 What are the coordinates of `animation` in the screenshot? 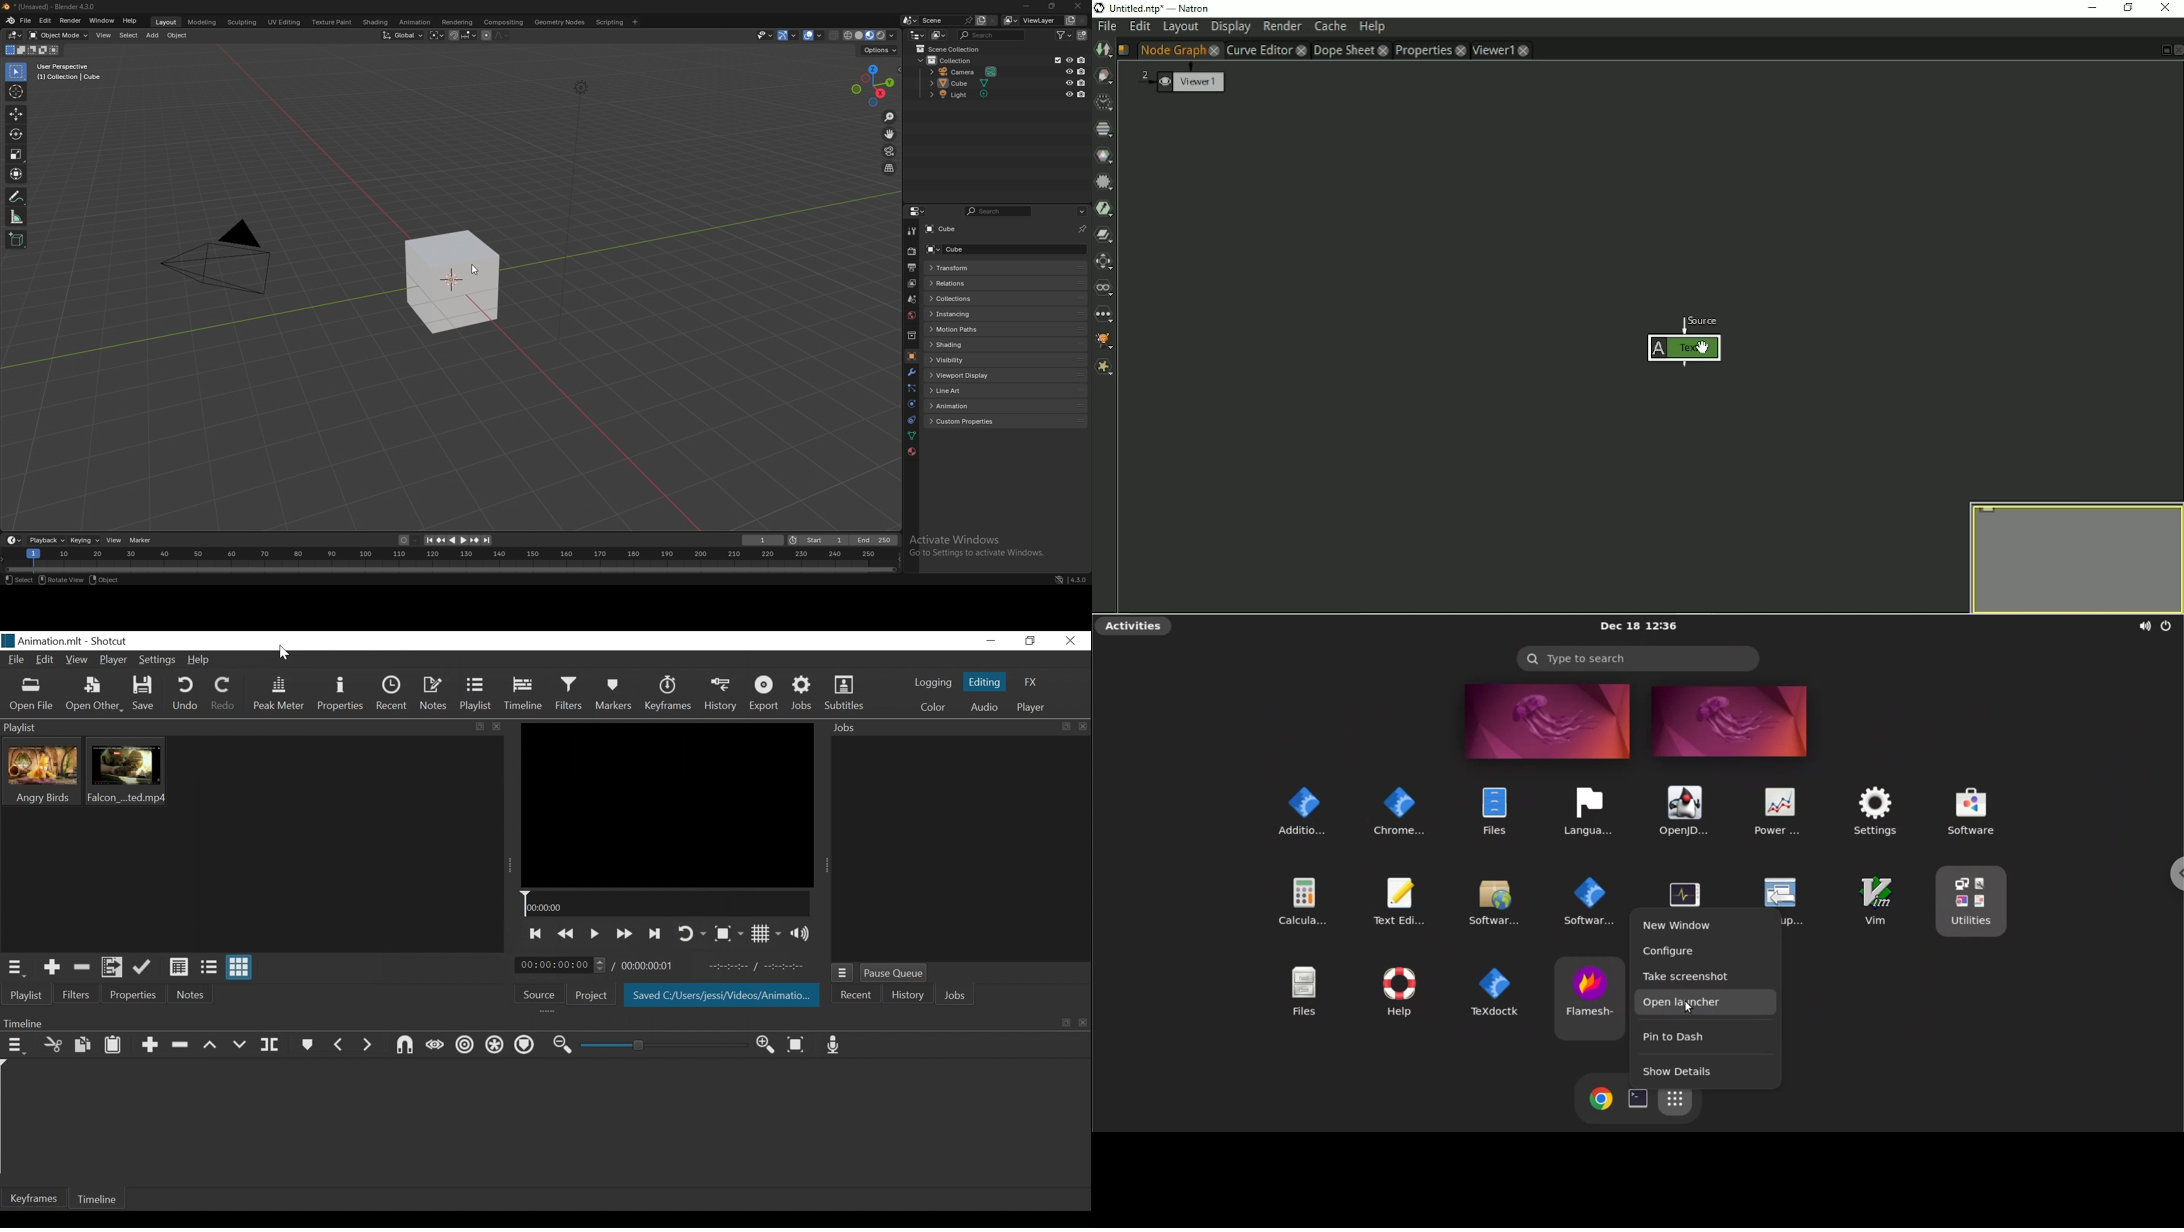 It's located at (417, 21).